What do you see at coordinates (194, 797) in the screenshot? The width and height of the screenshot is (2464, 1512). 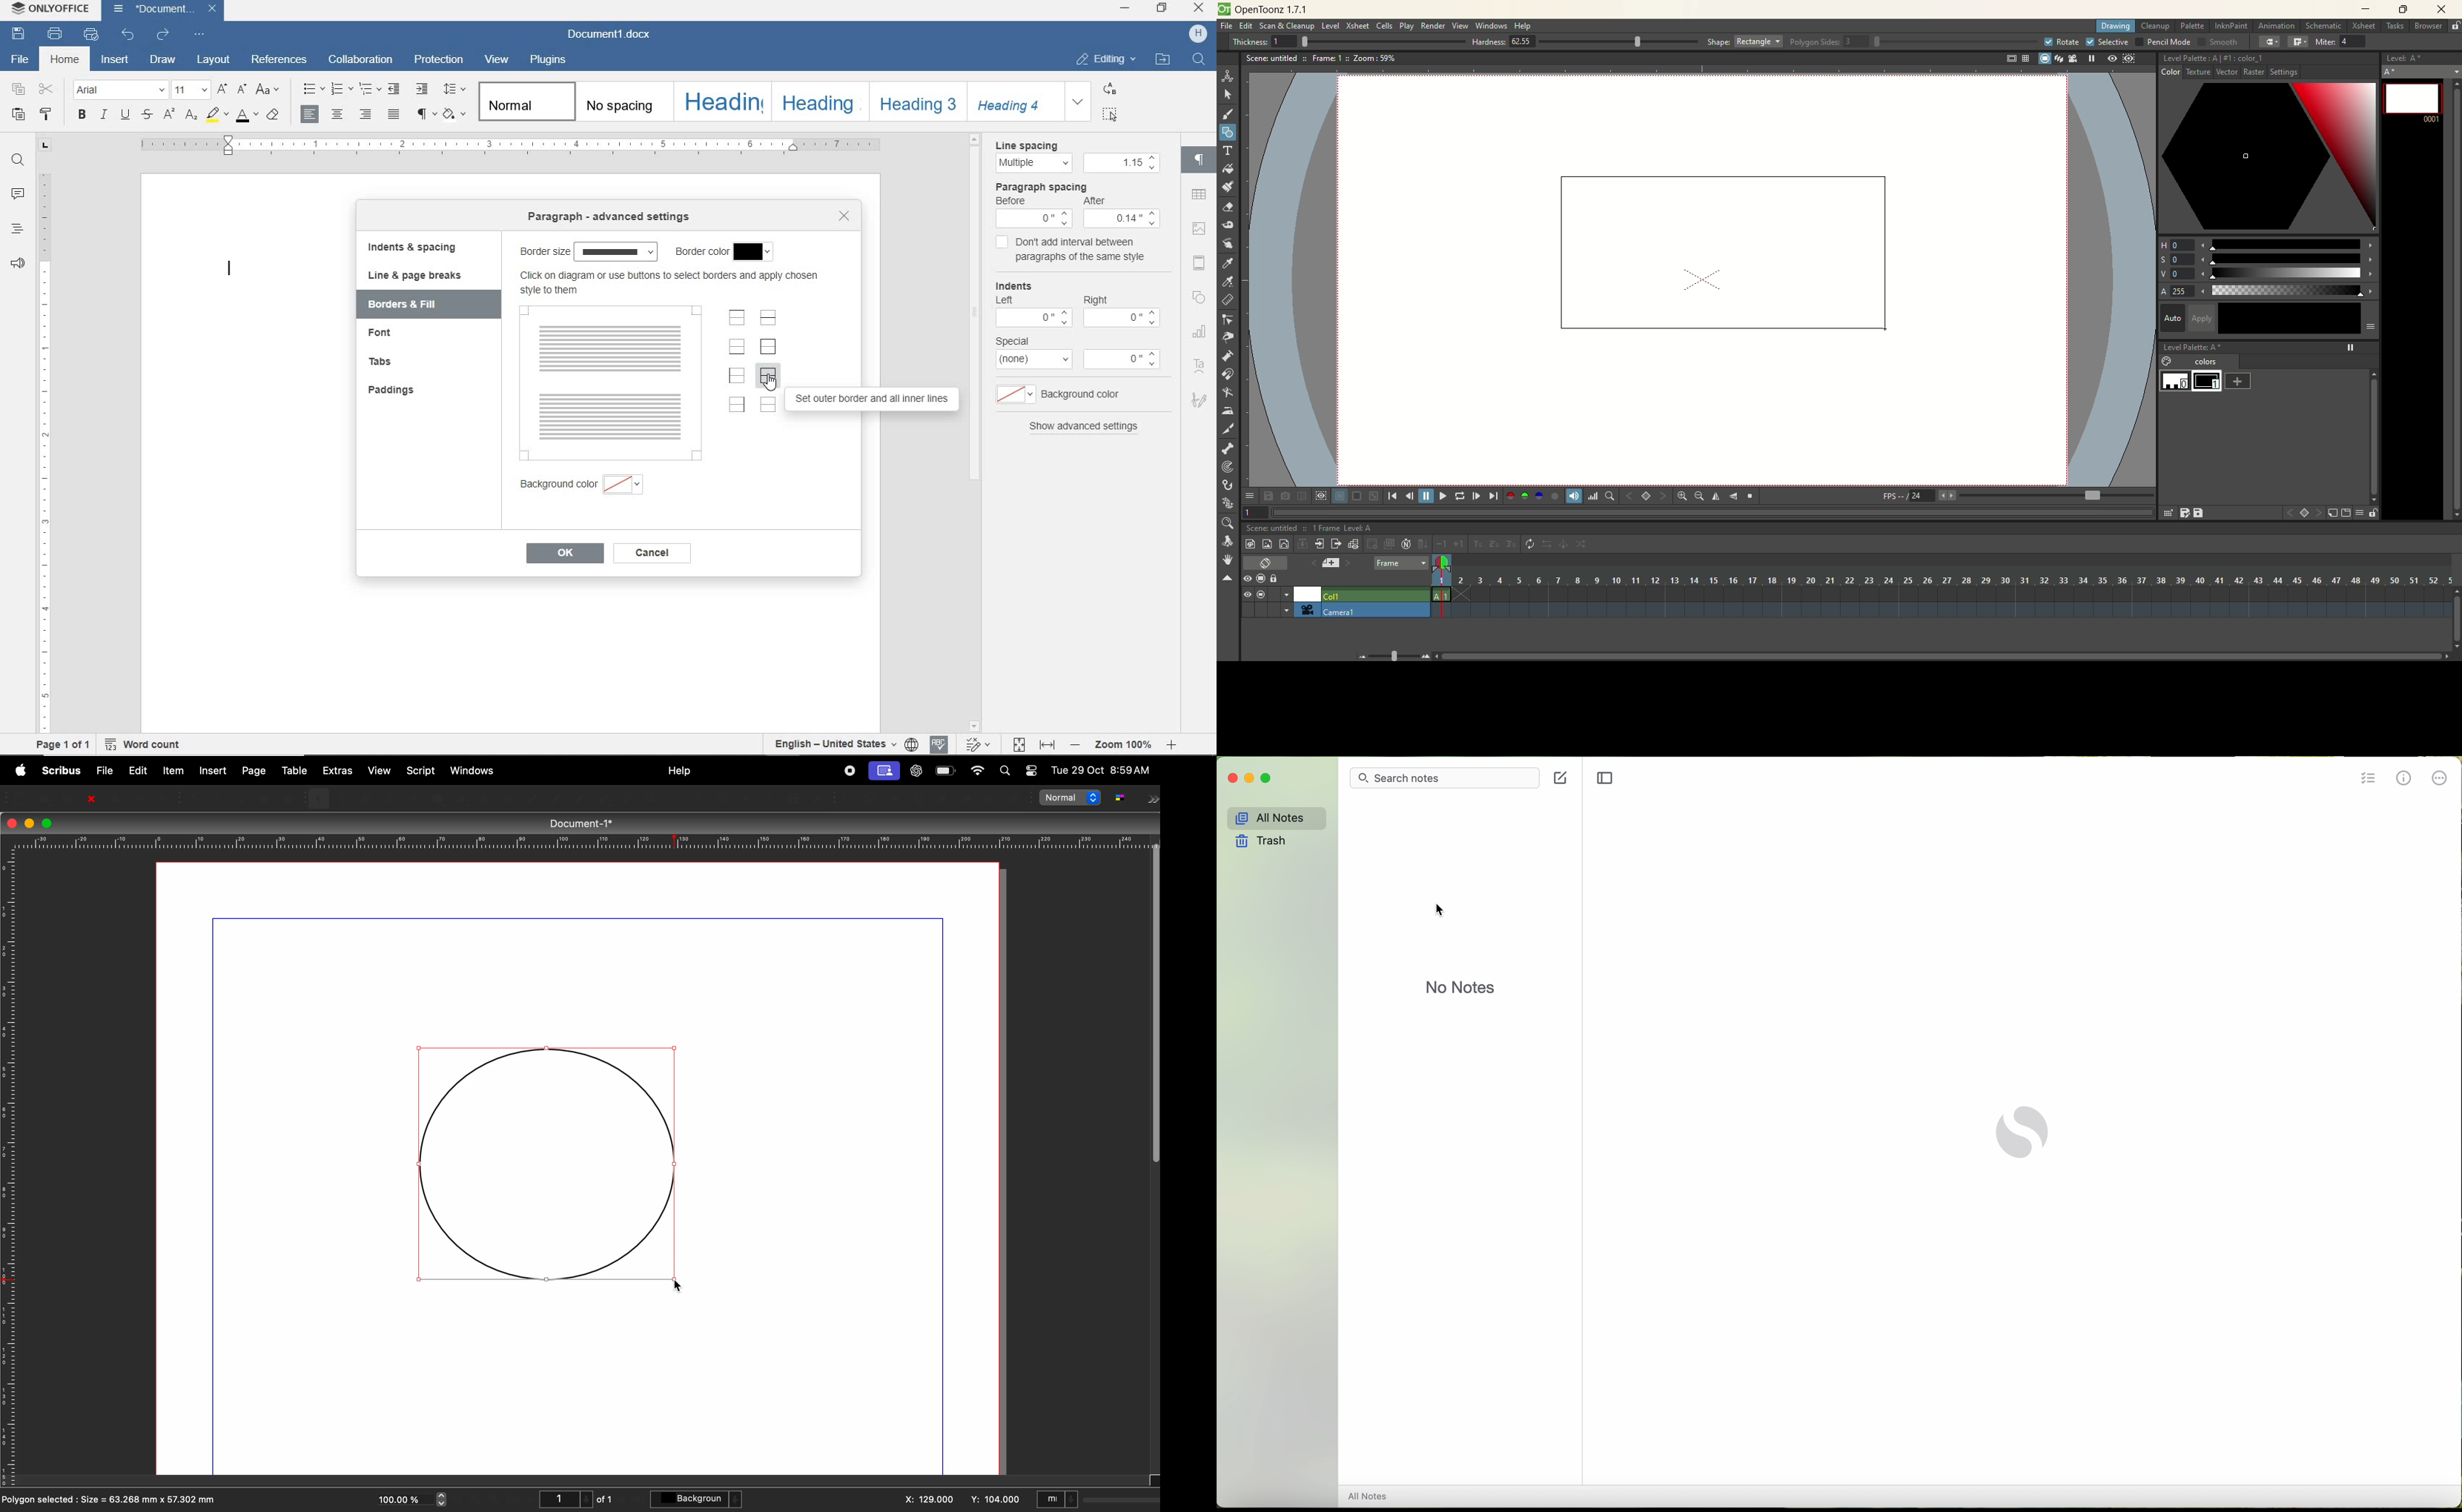 I see `Undo` at bounding box center [194, 797].